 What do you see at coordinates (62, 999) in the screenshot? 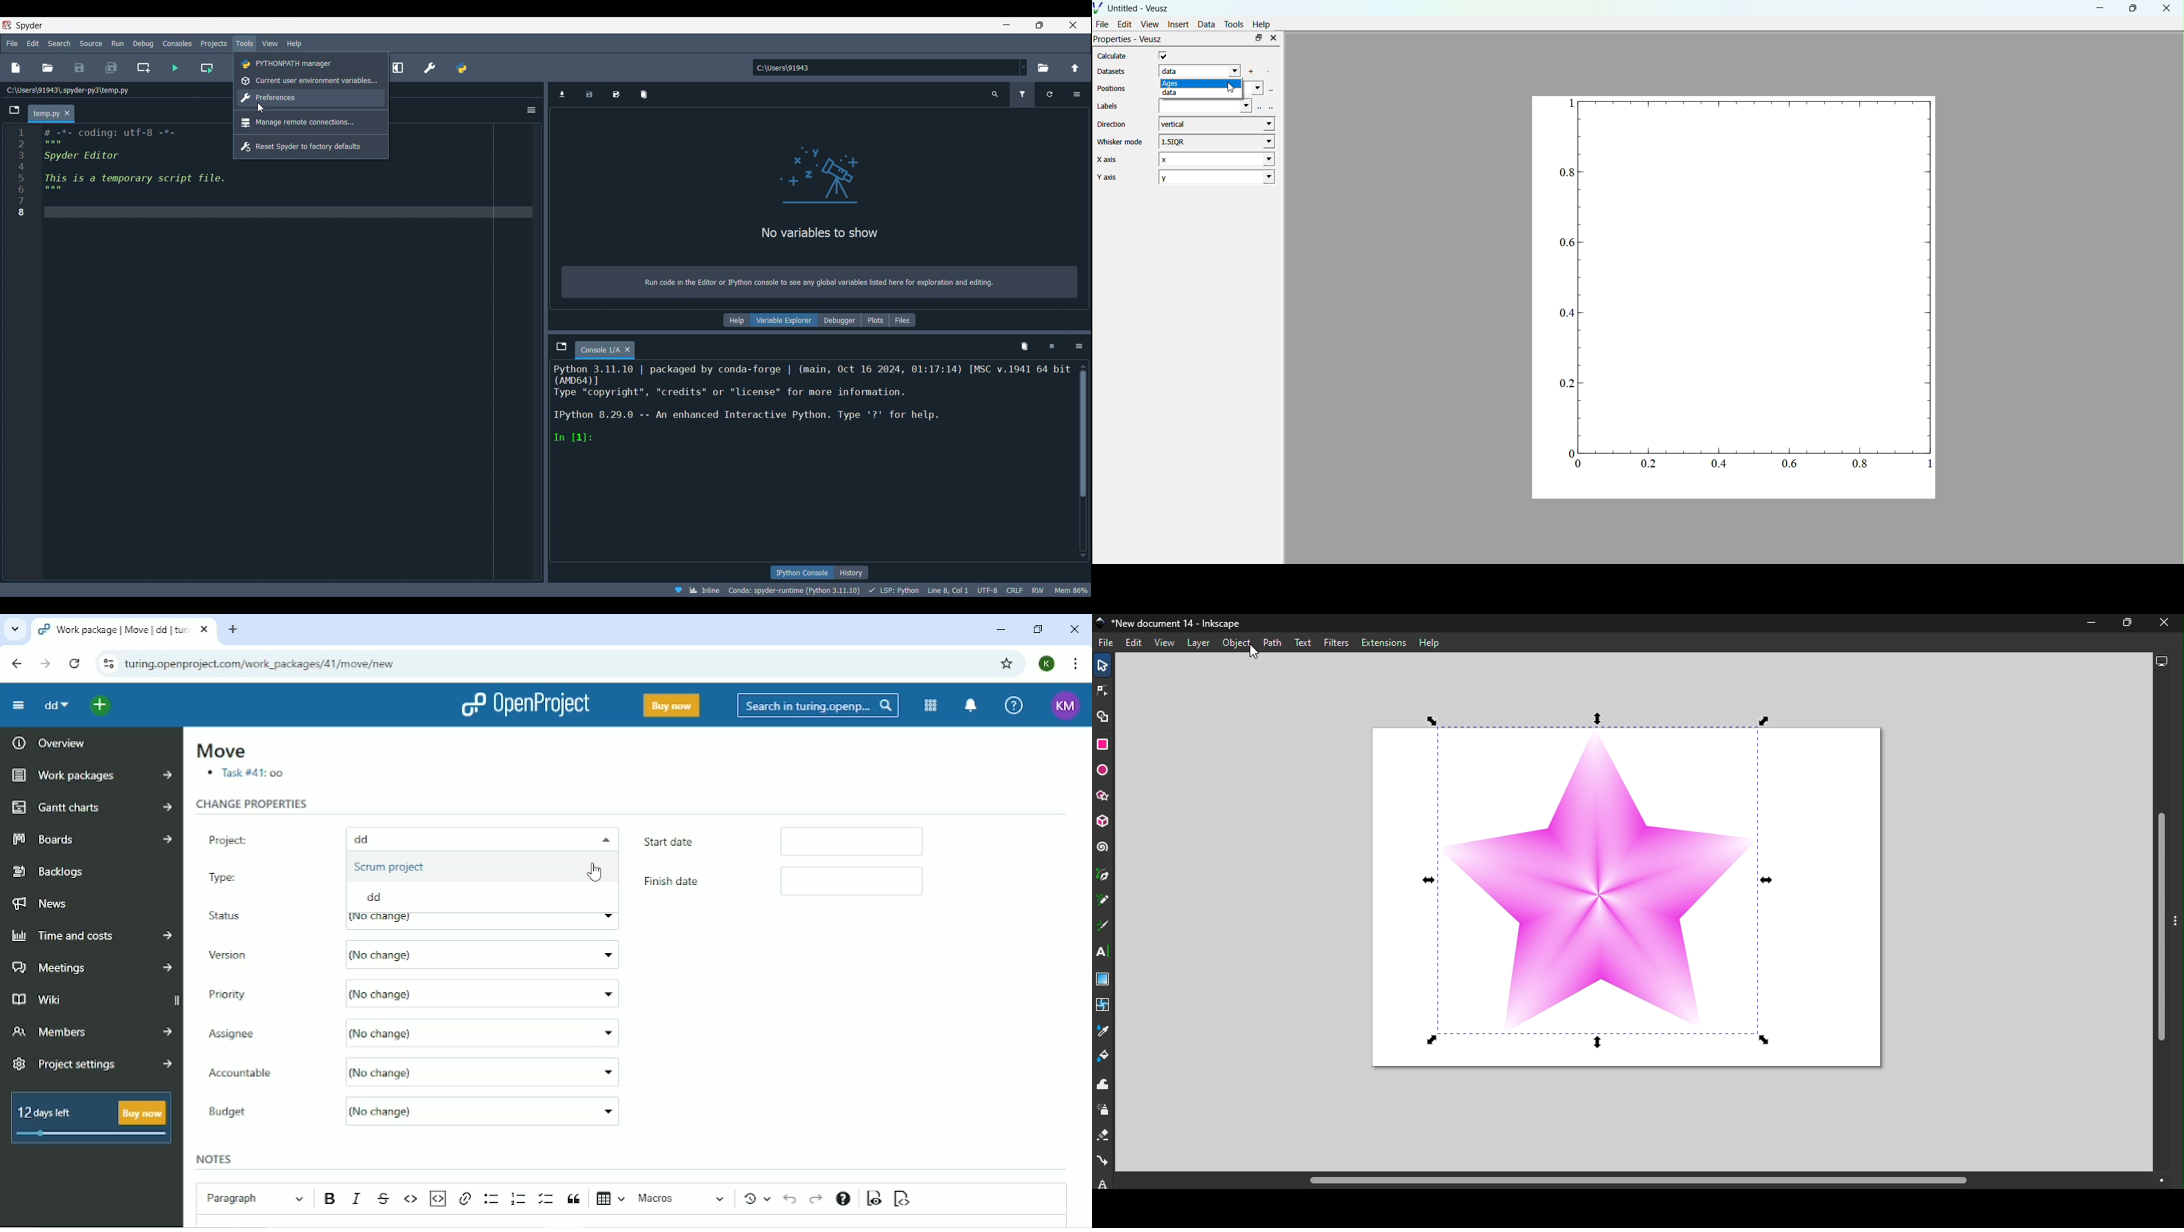
I see `Wiki` at bounding box center [62, 999].